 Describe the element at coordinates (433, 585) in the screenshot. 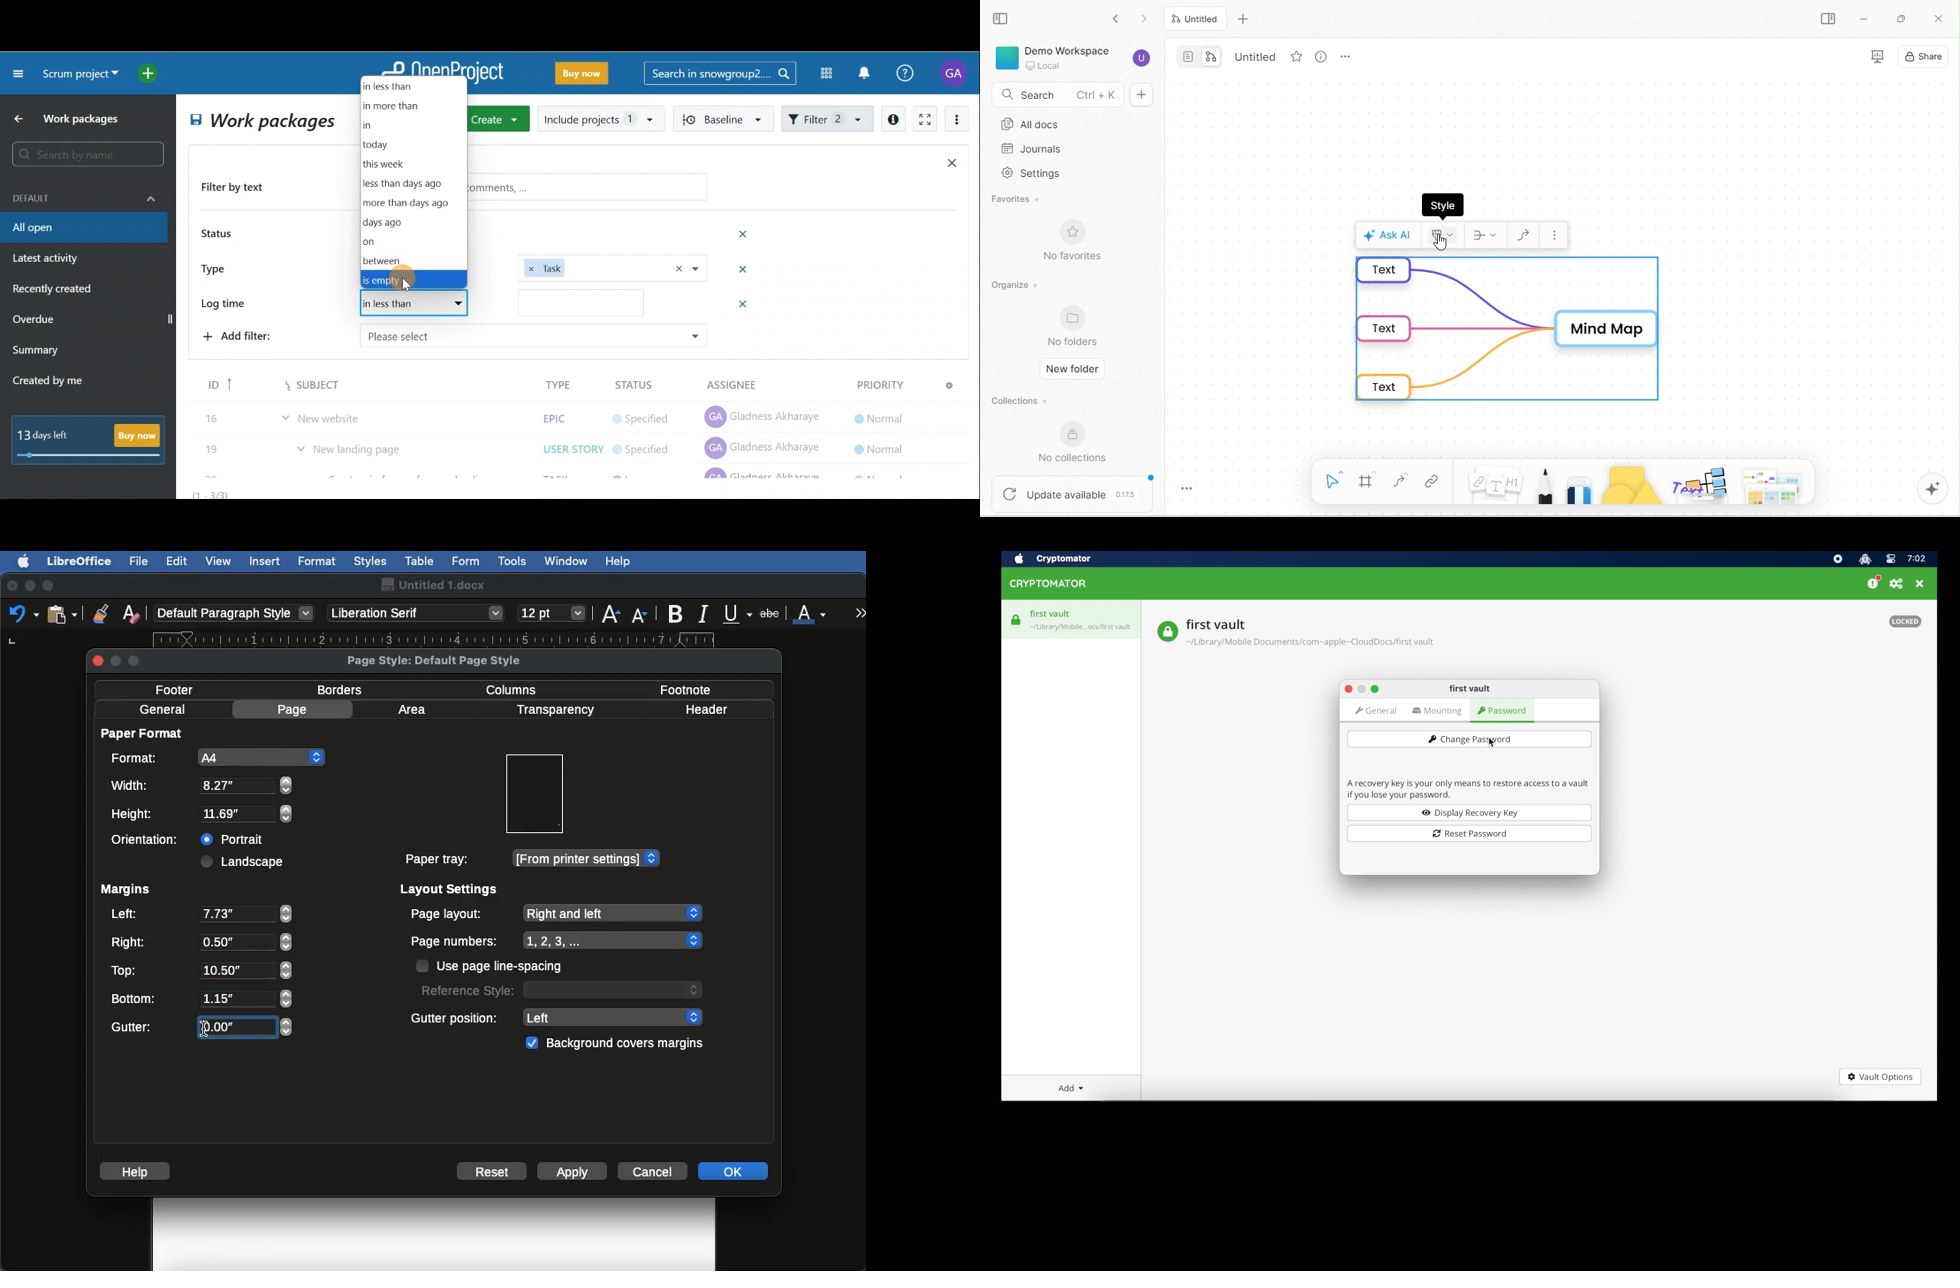

I see `Name` at that location.